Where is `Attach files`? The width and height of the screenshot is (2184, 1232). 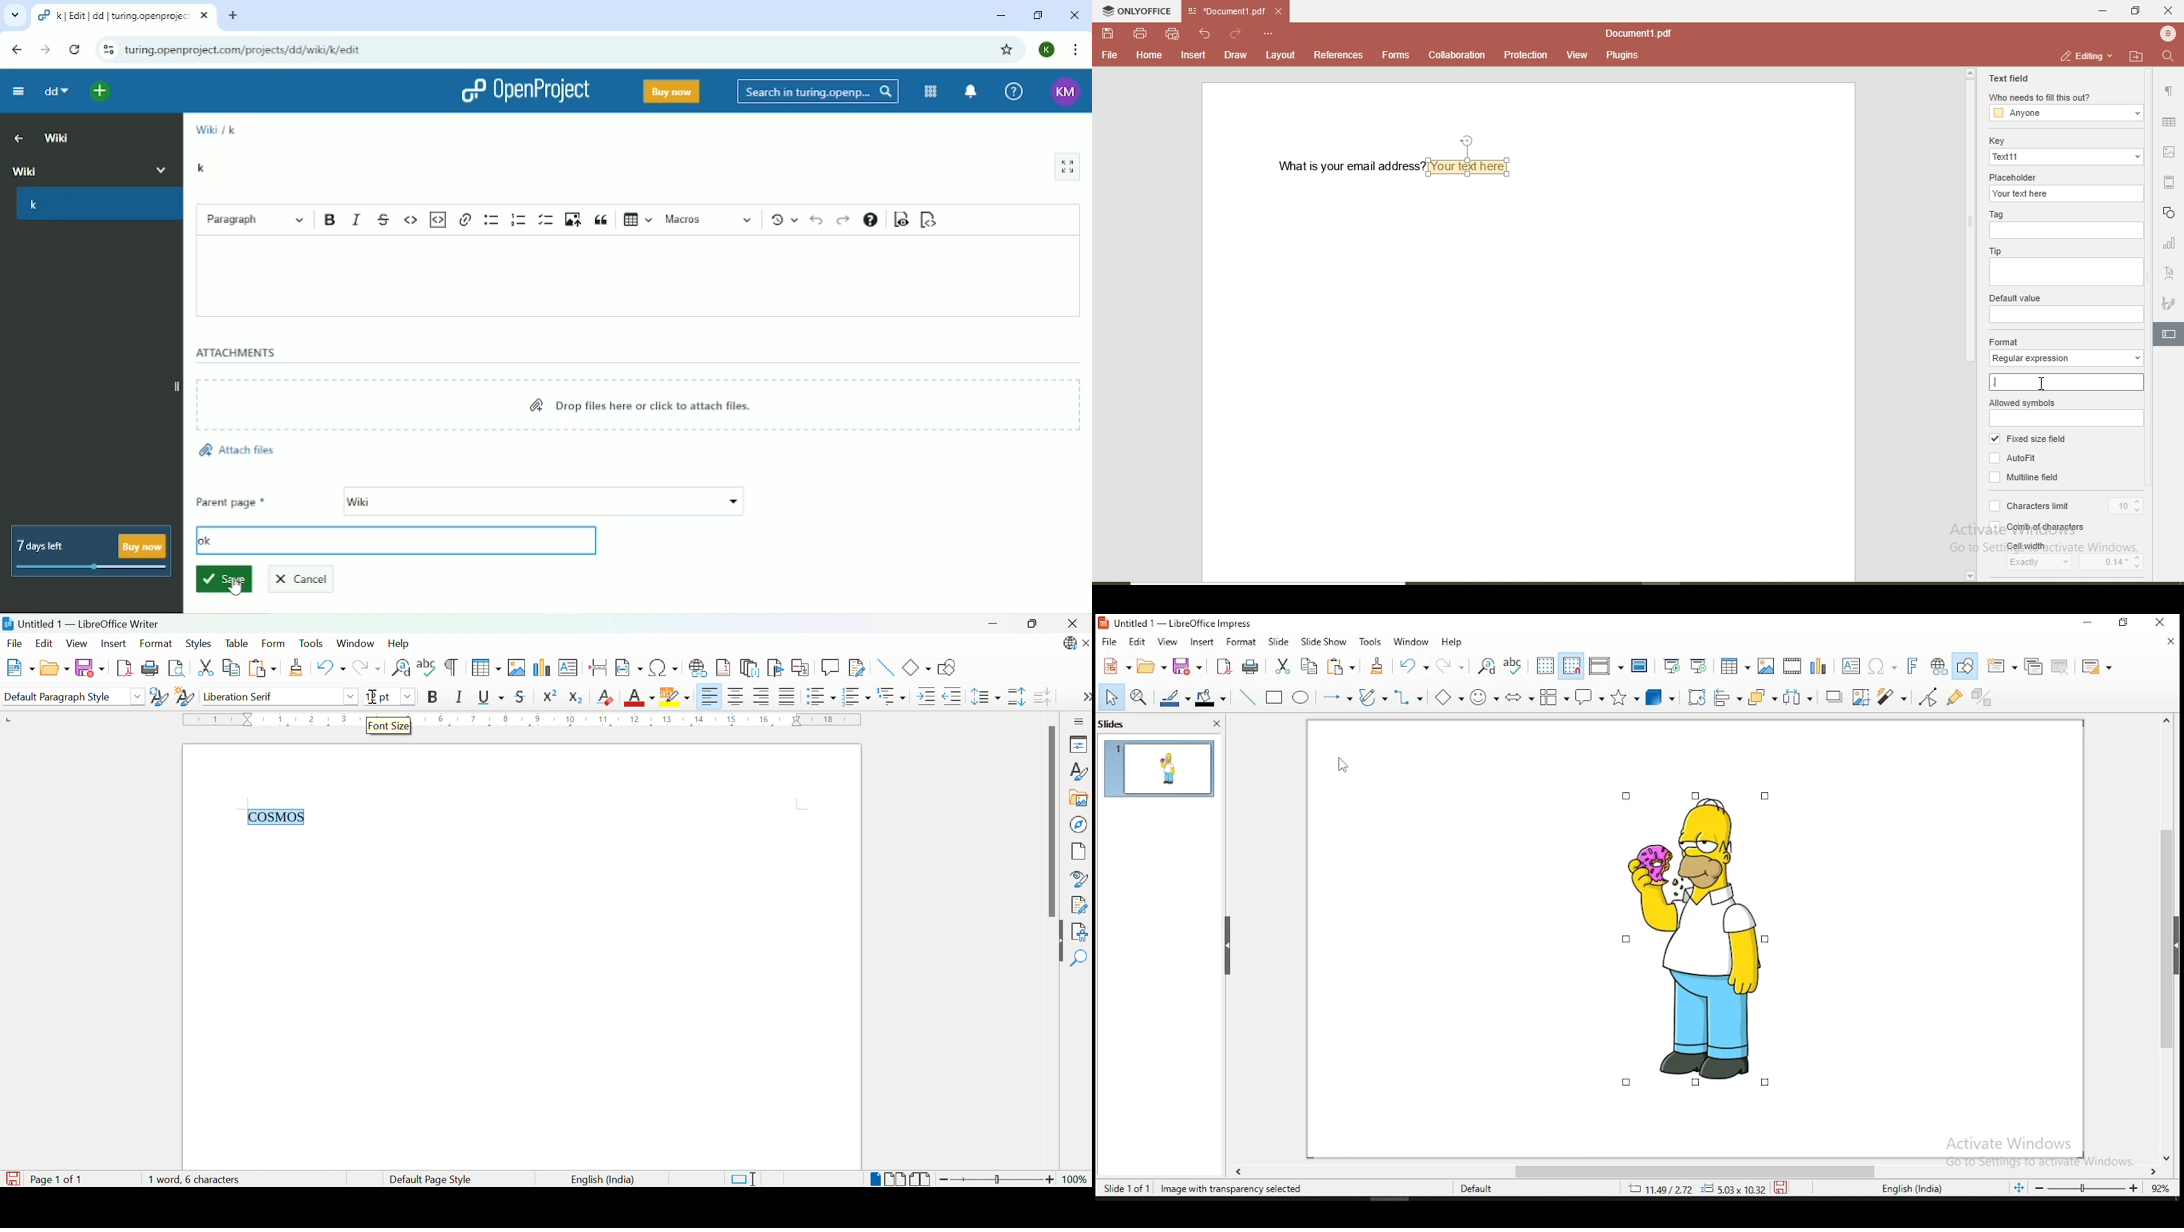
Attach files is located at coordinates (236, 451).